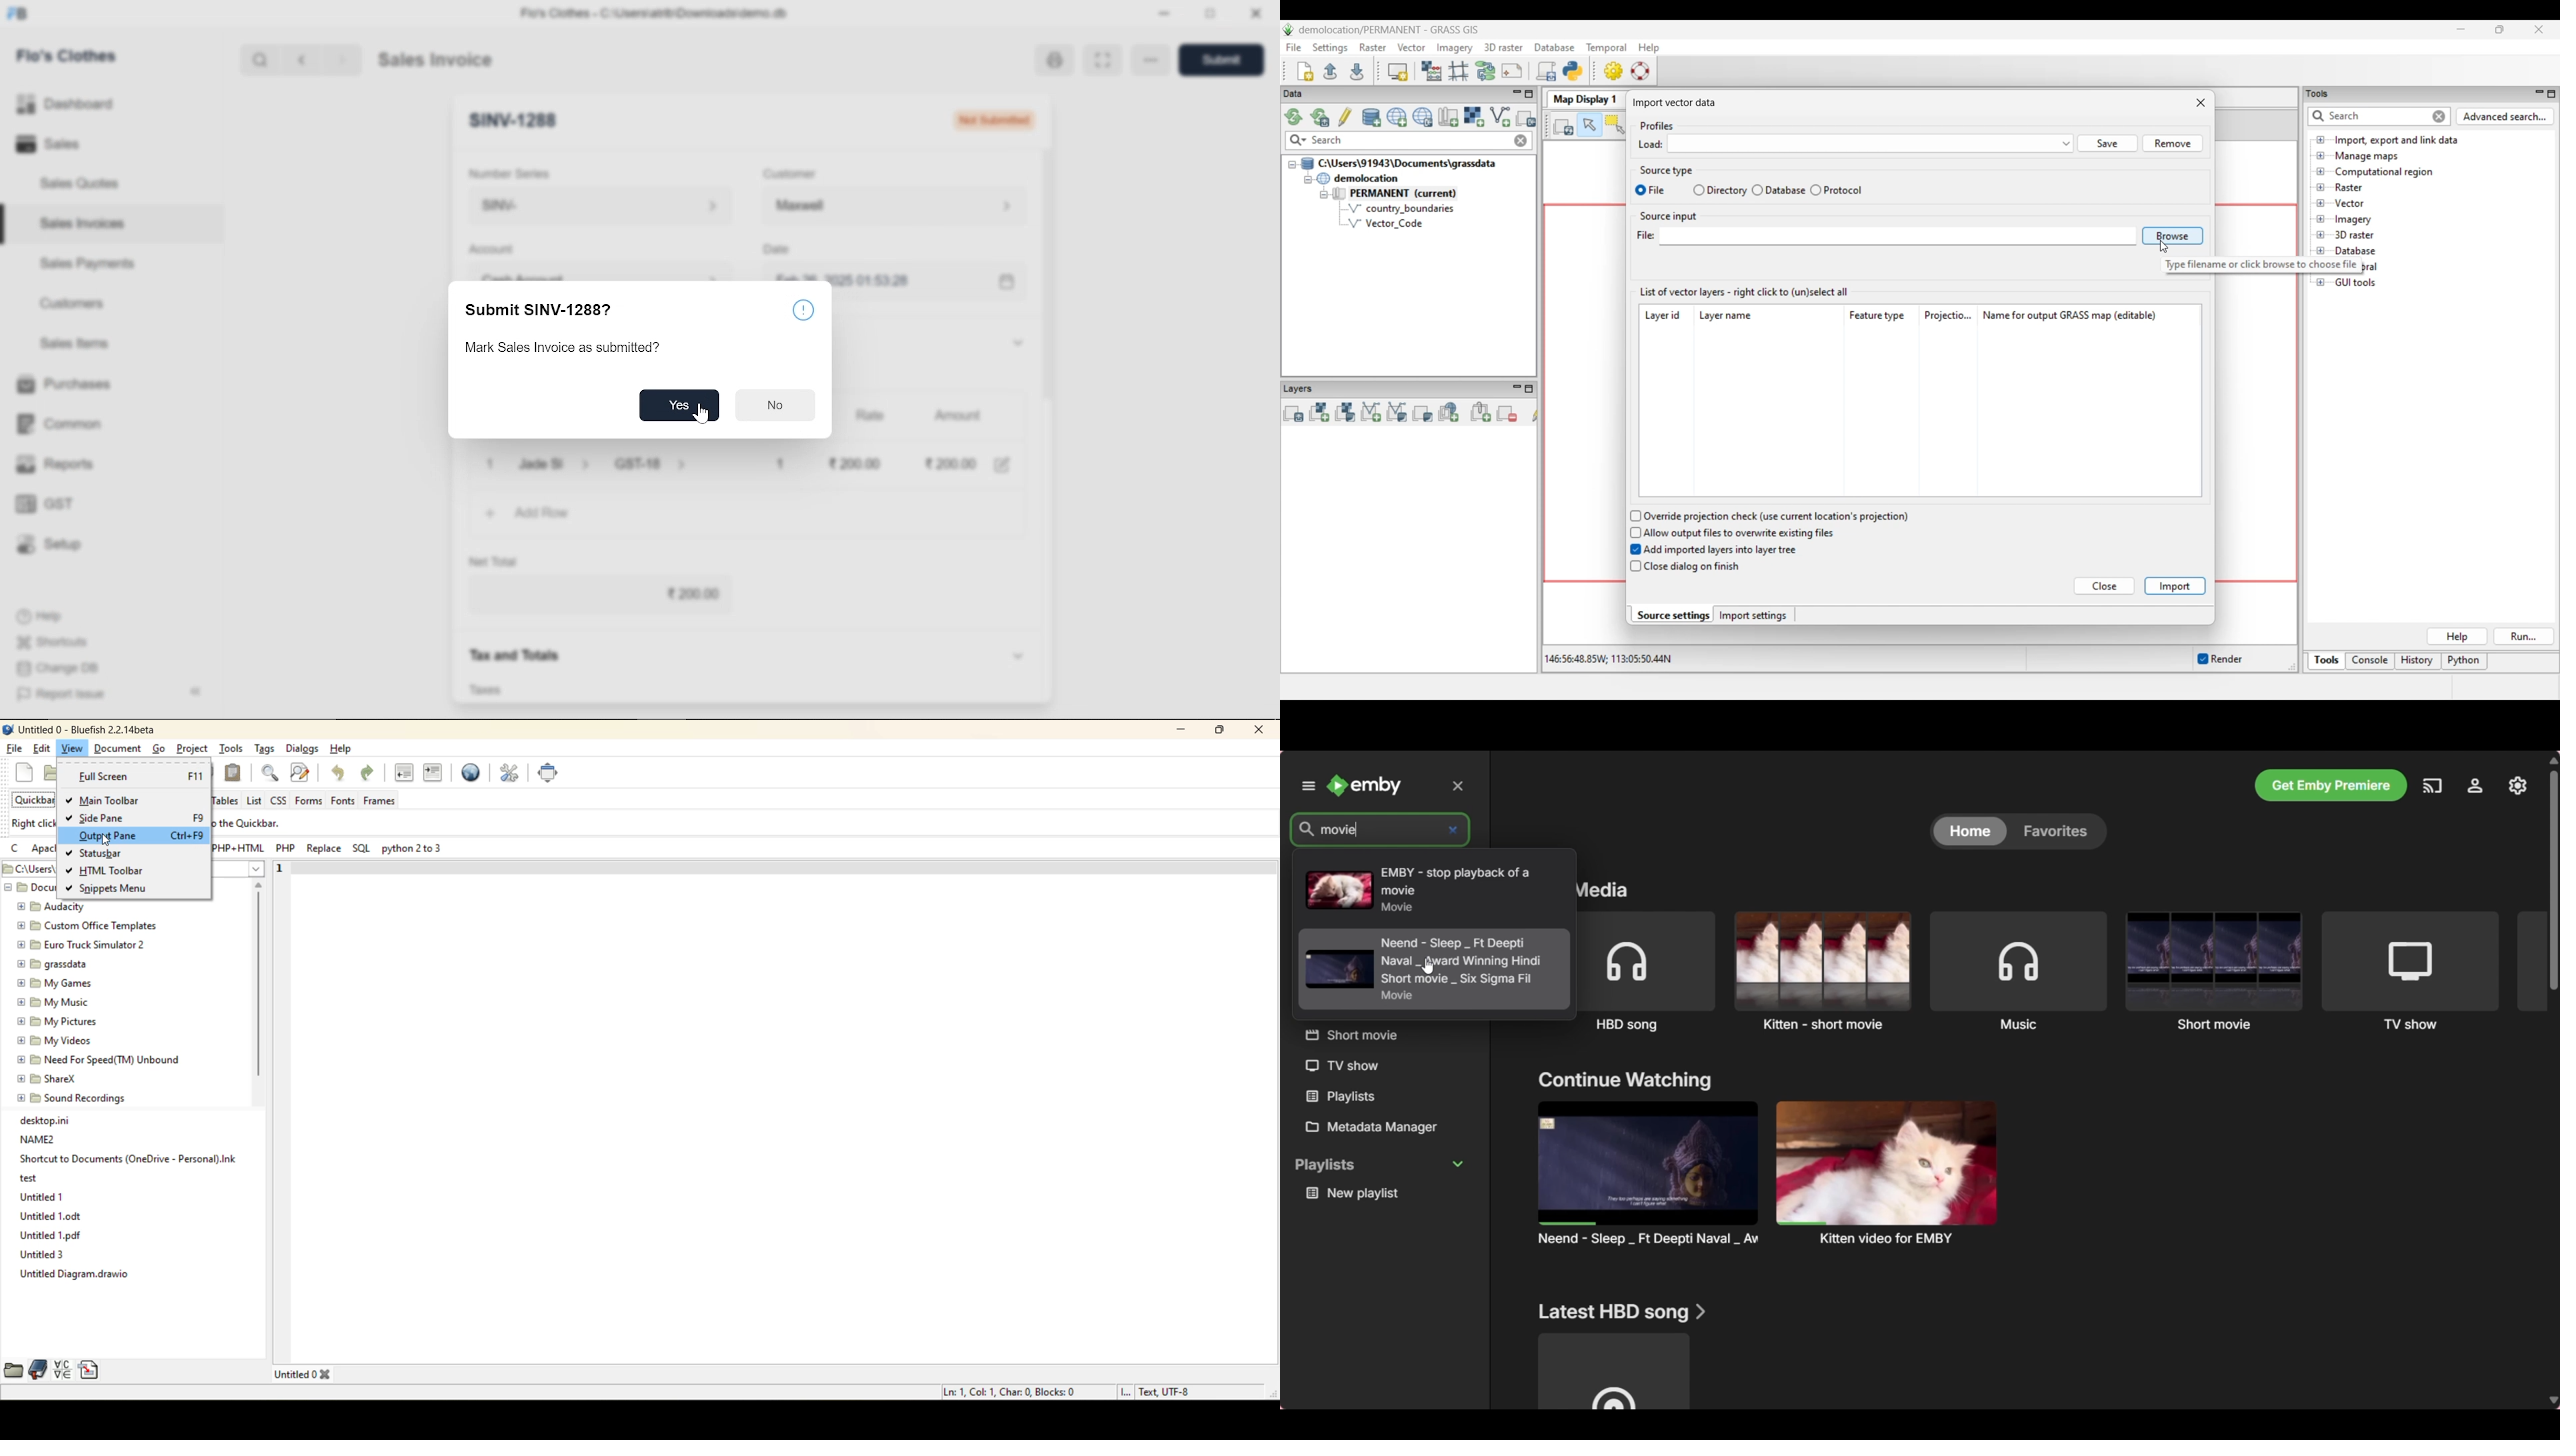 Image resolution: width=2576 pixels, height=1456 pixels. What do you see at coordinates (1359, 1097) in the screenshot?
I see `` at bounding box center [1359, 1097].